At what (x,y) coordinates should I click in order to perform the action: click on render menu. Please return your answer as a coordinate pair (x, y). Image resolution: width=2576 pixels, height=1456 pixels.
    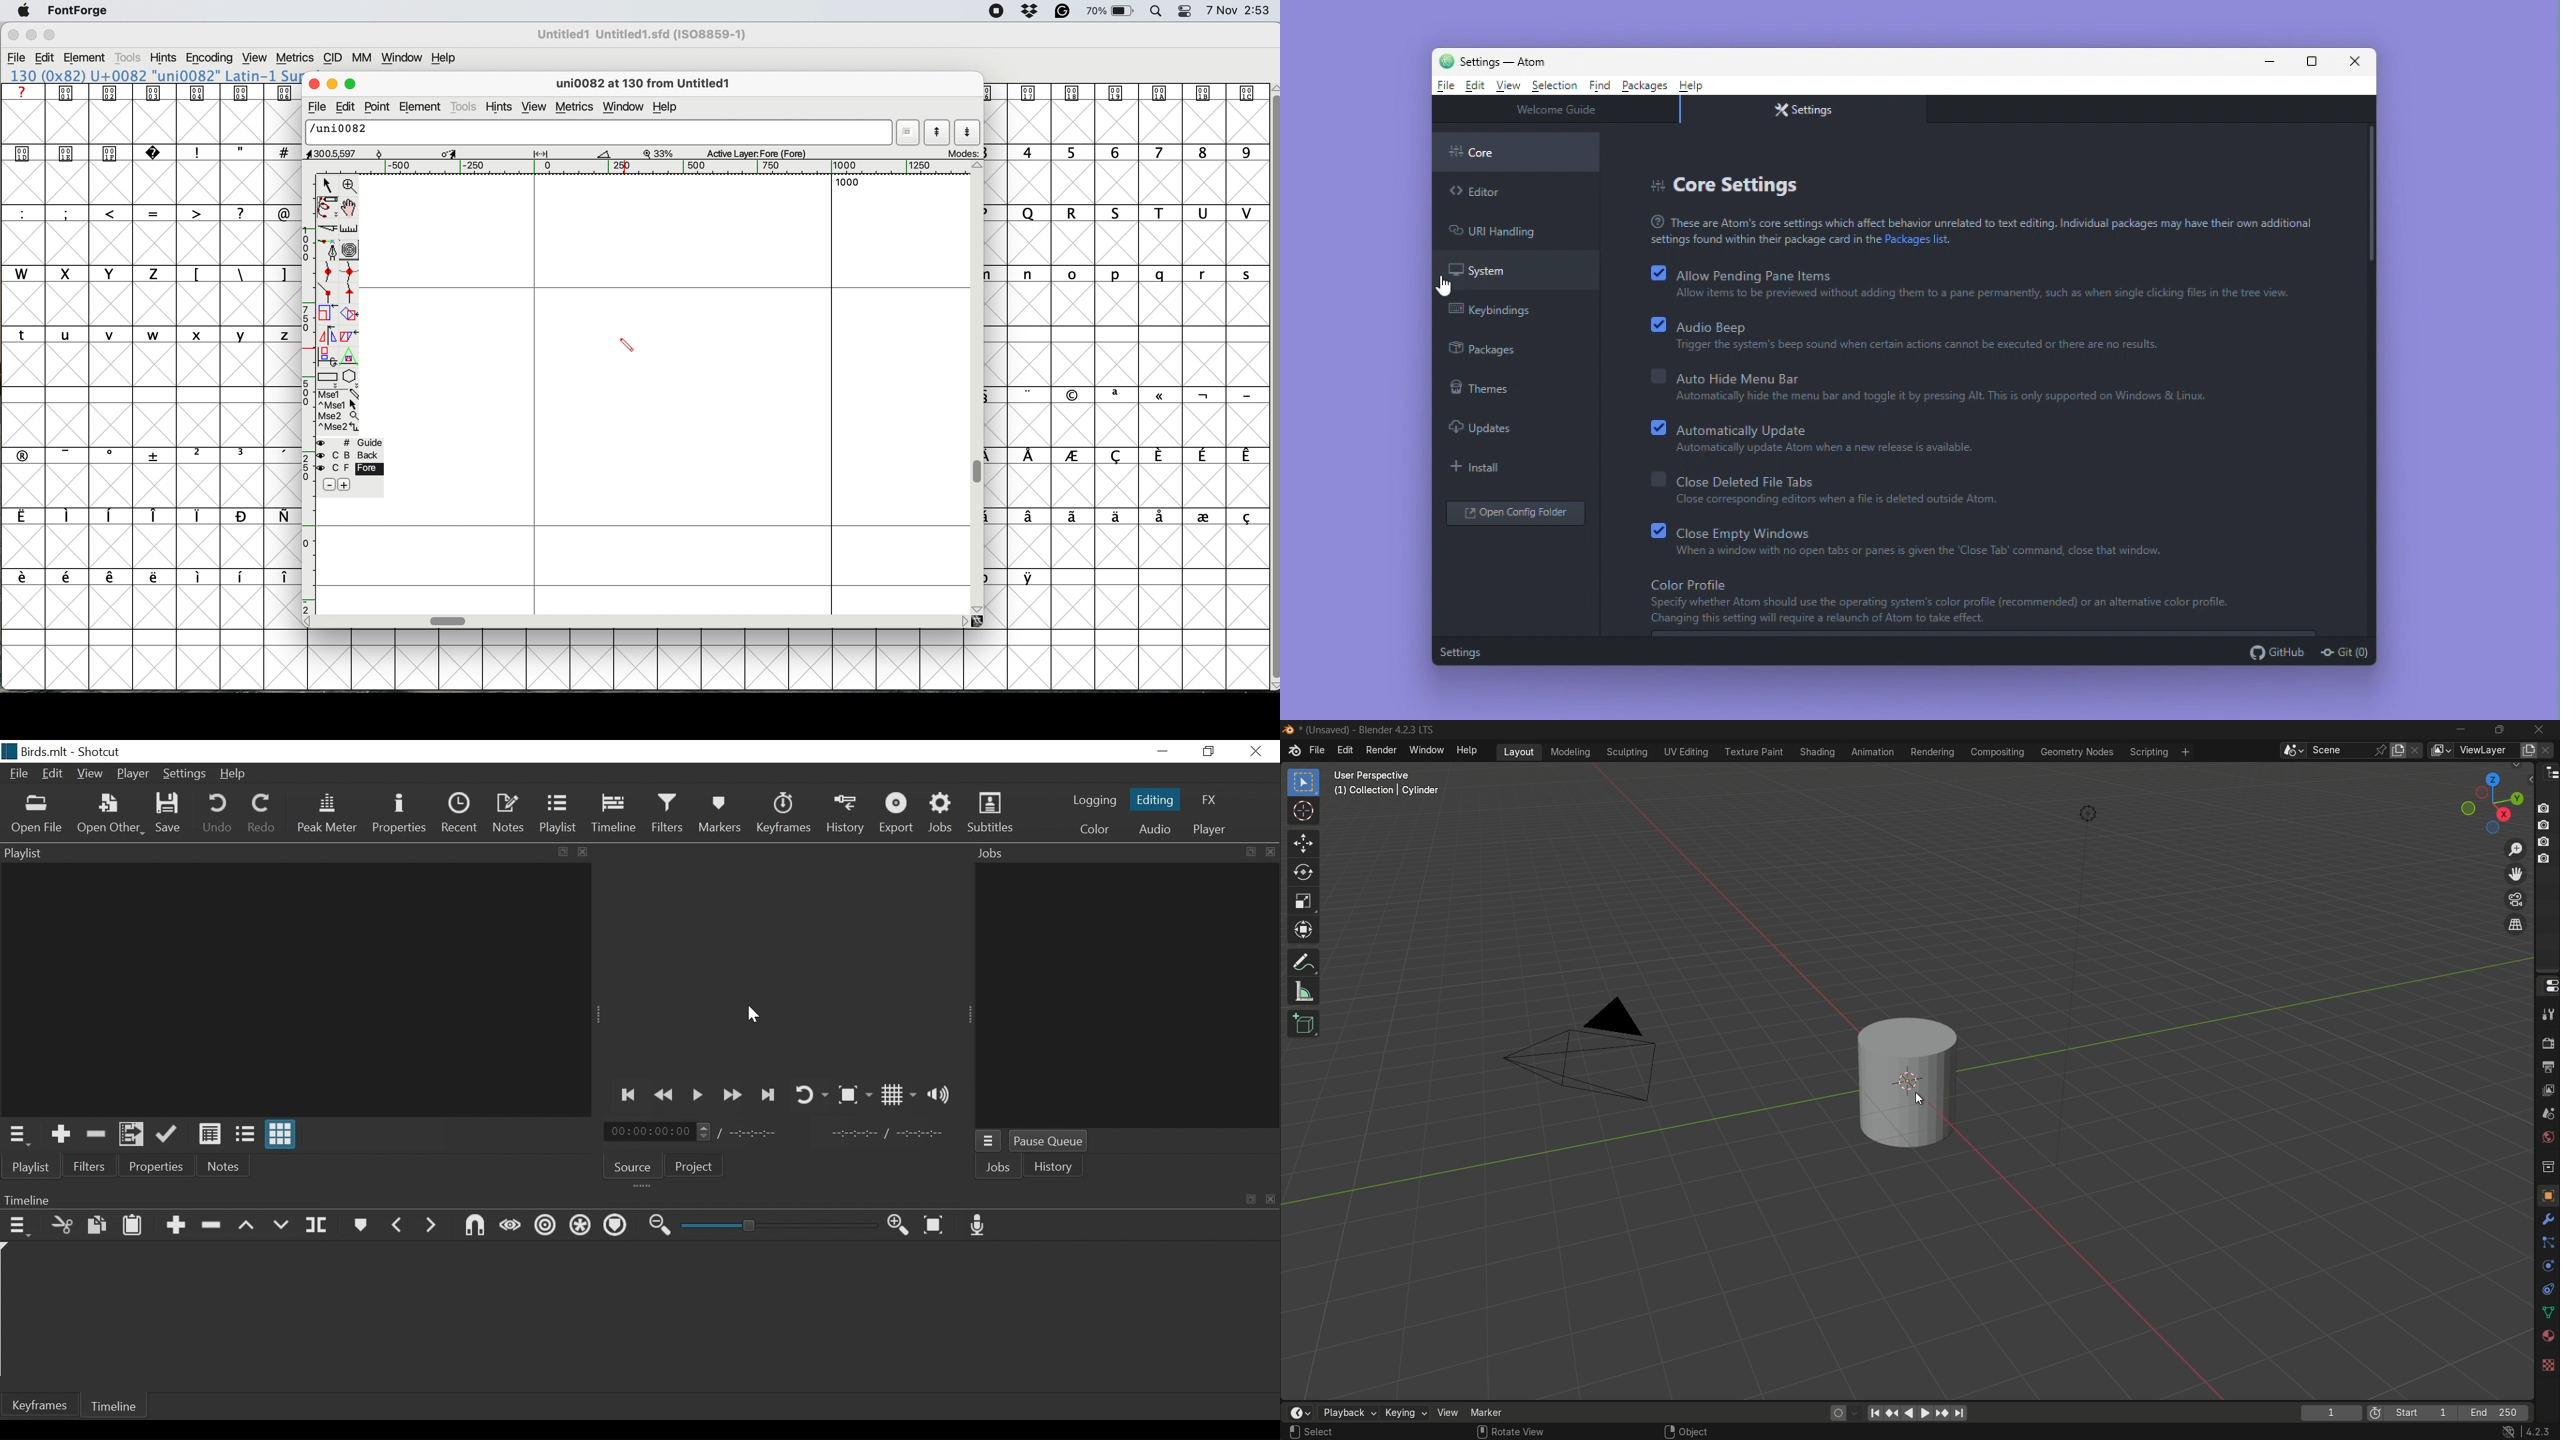
    Looking at the image, I should click on (1381, 750).